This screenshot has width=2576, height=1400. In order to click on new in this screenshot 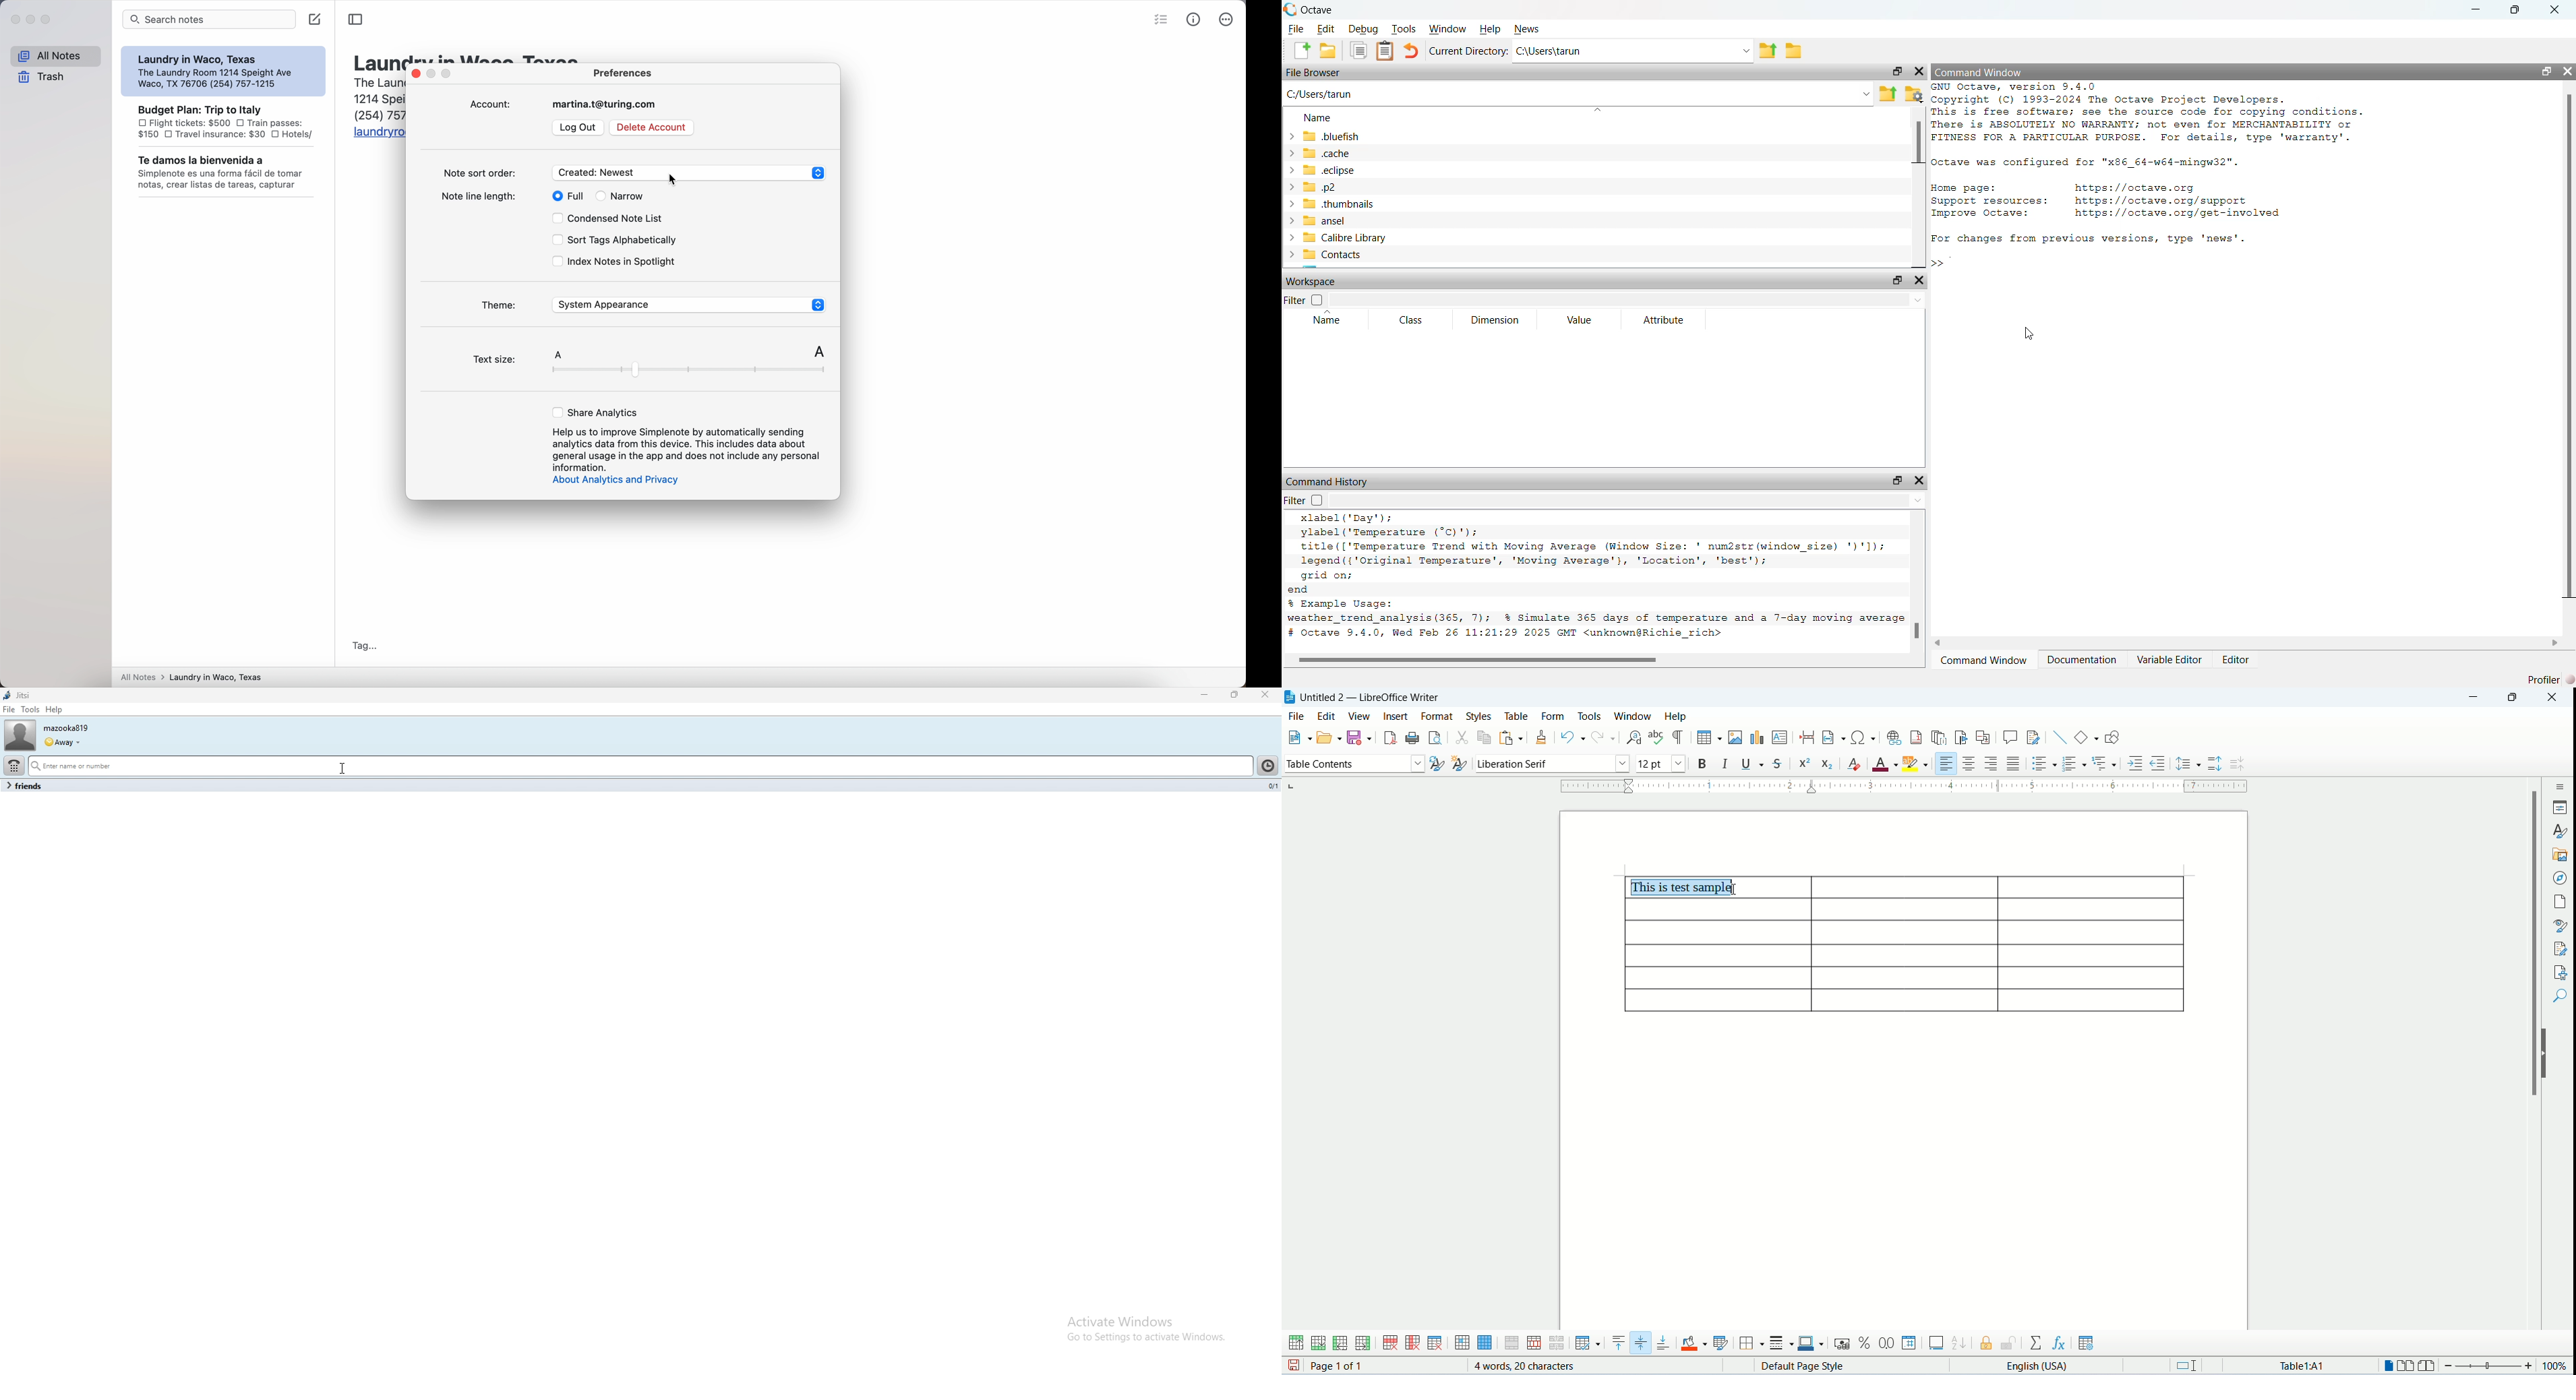, I will do `click(1298, 736)`.